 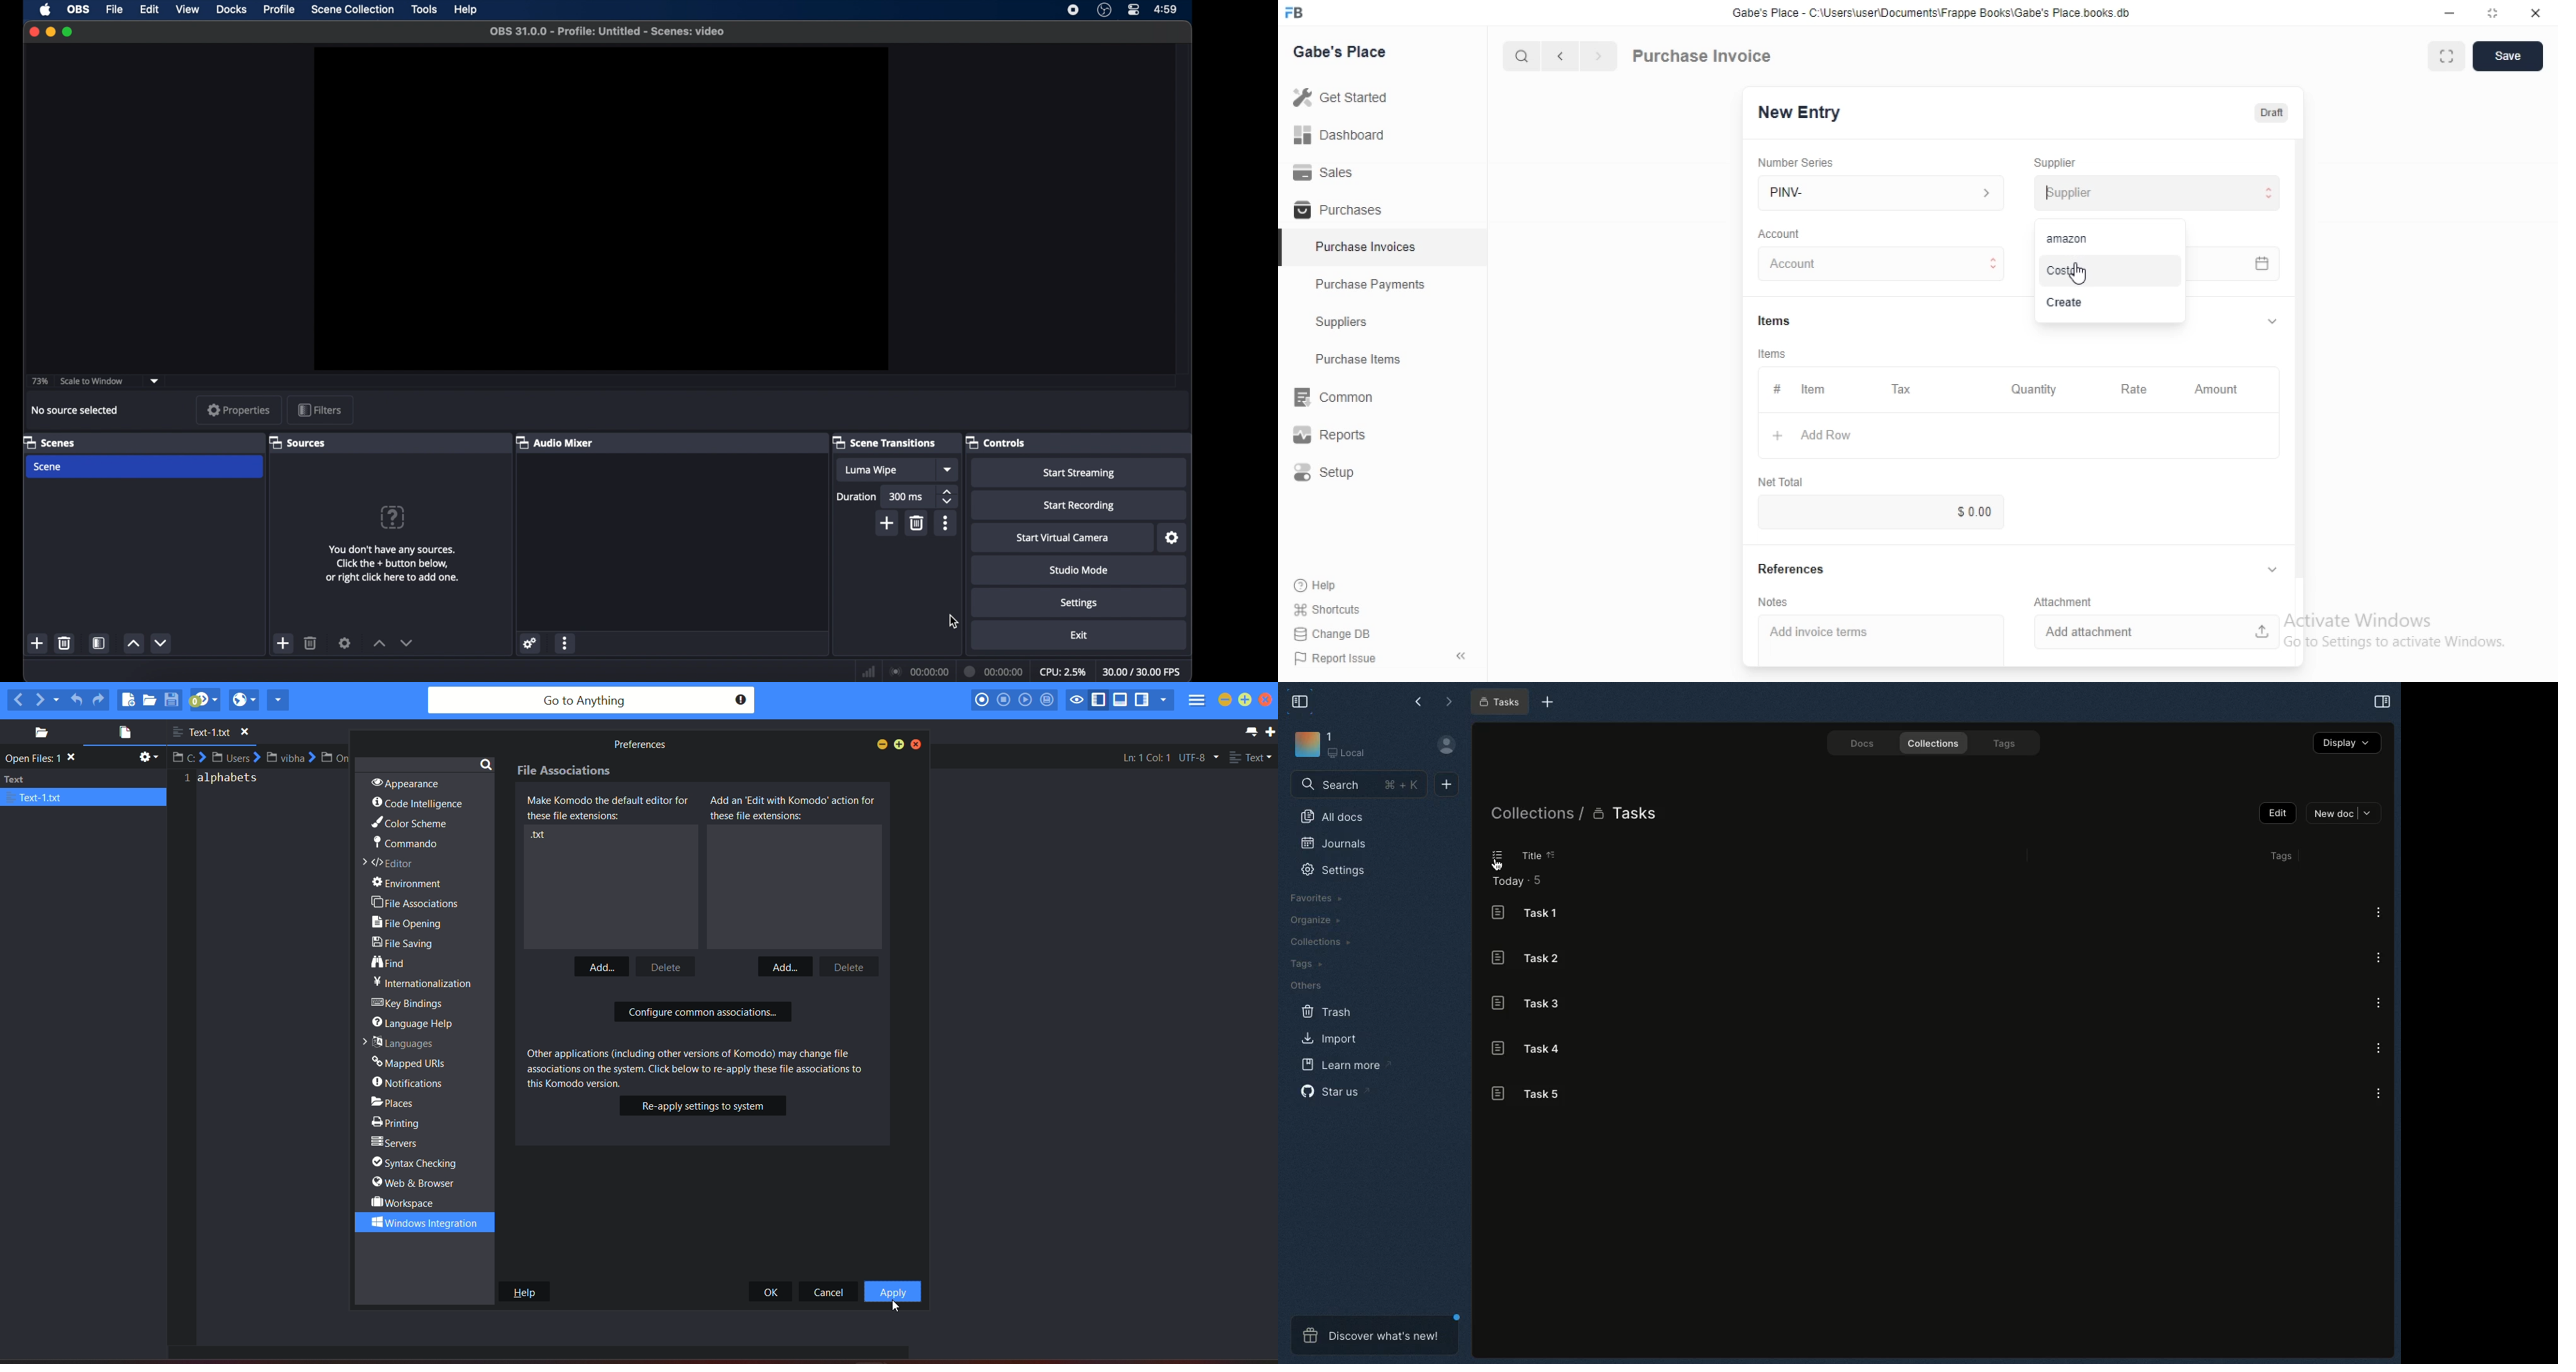 What do you see at coordinates (65, 643) in the screenshot?
I see `delete` at bounding box center [65, 643].